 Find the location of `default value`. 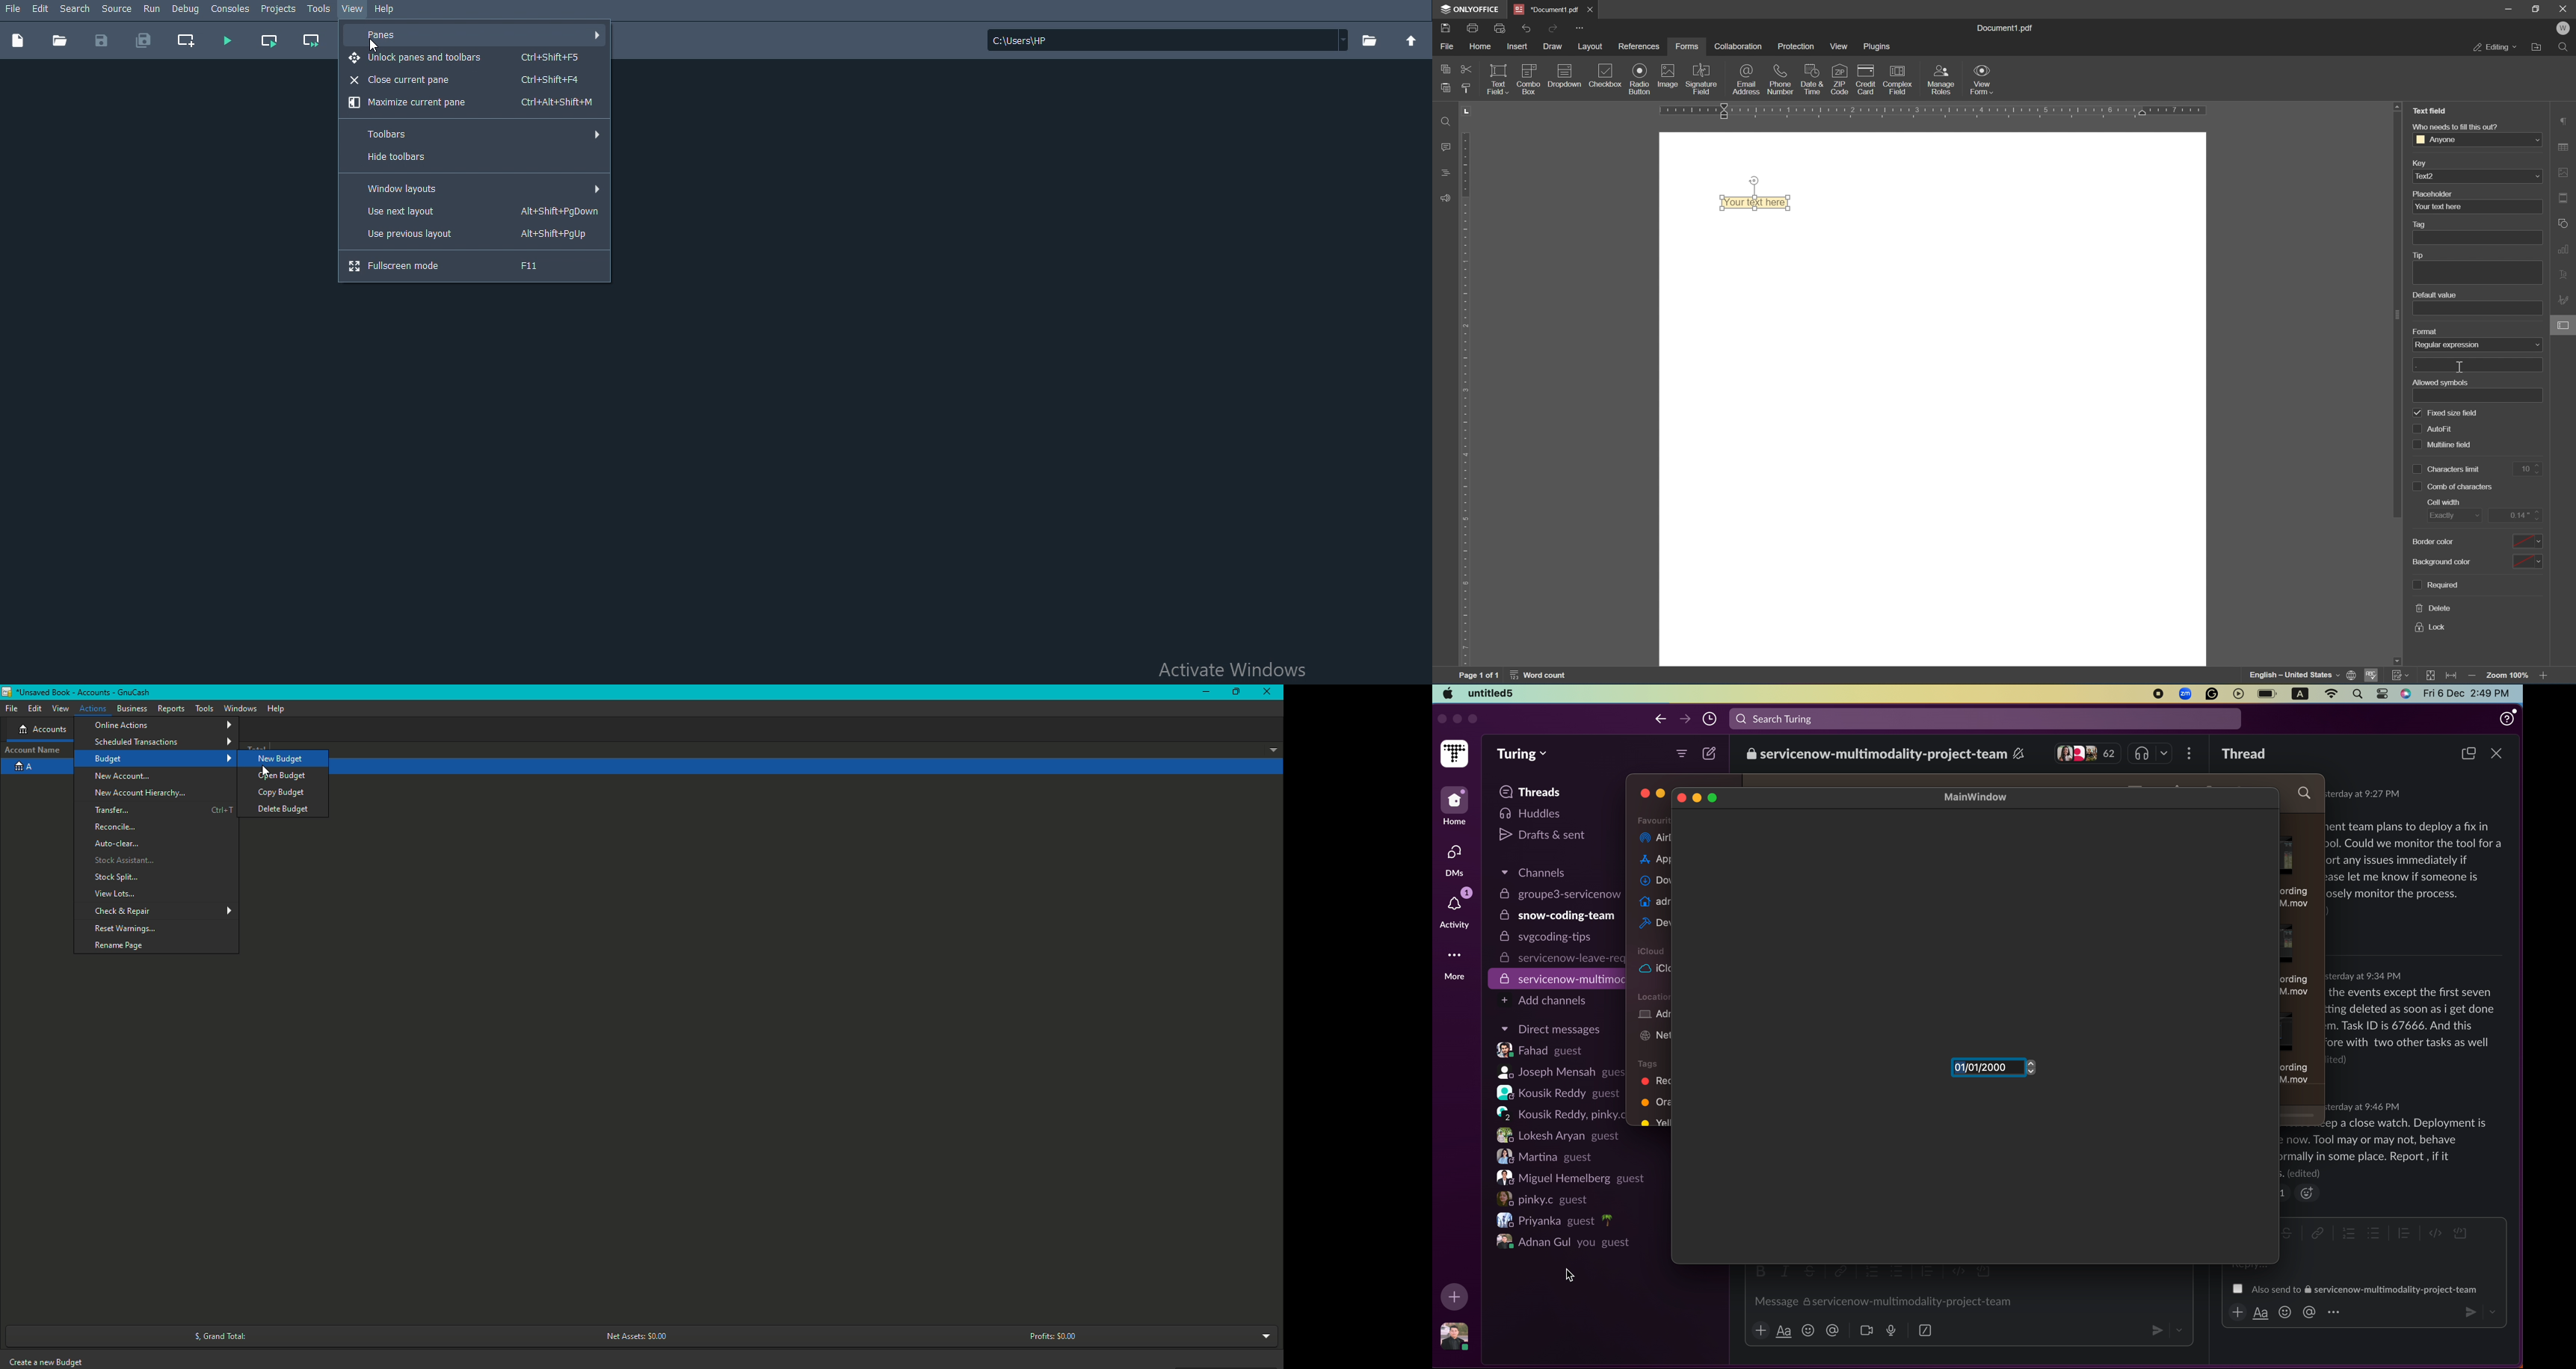

default value is located at coordinates (2437, 295).